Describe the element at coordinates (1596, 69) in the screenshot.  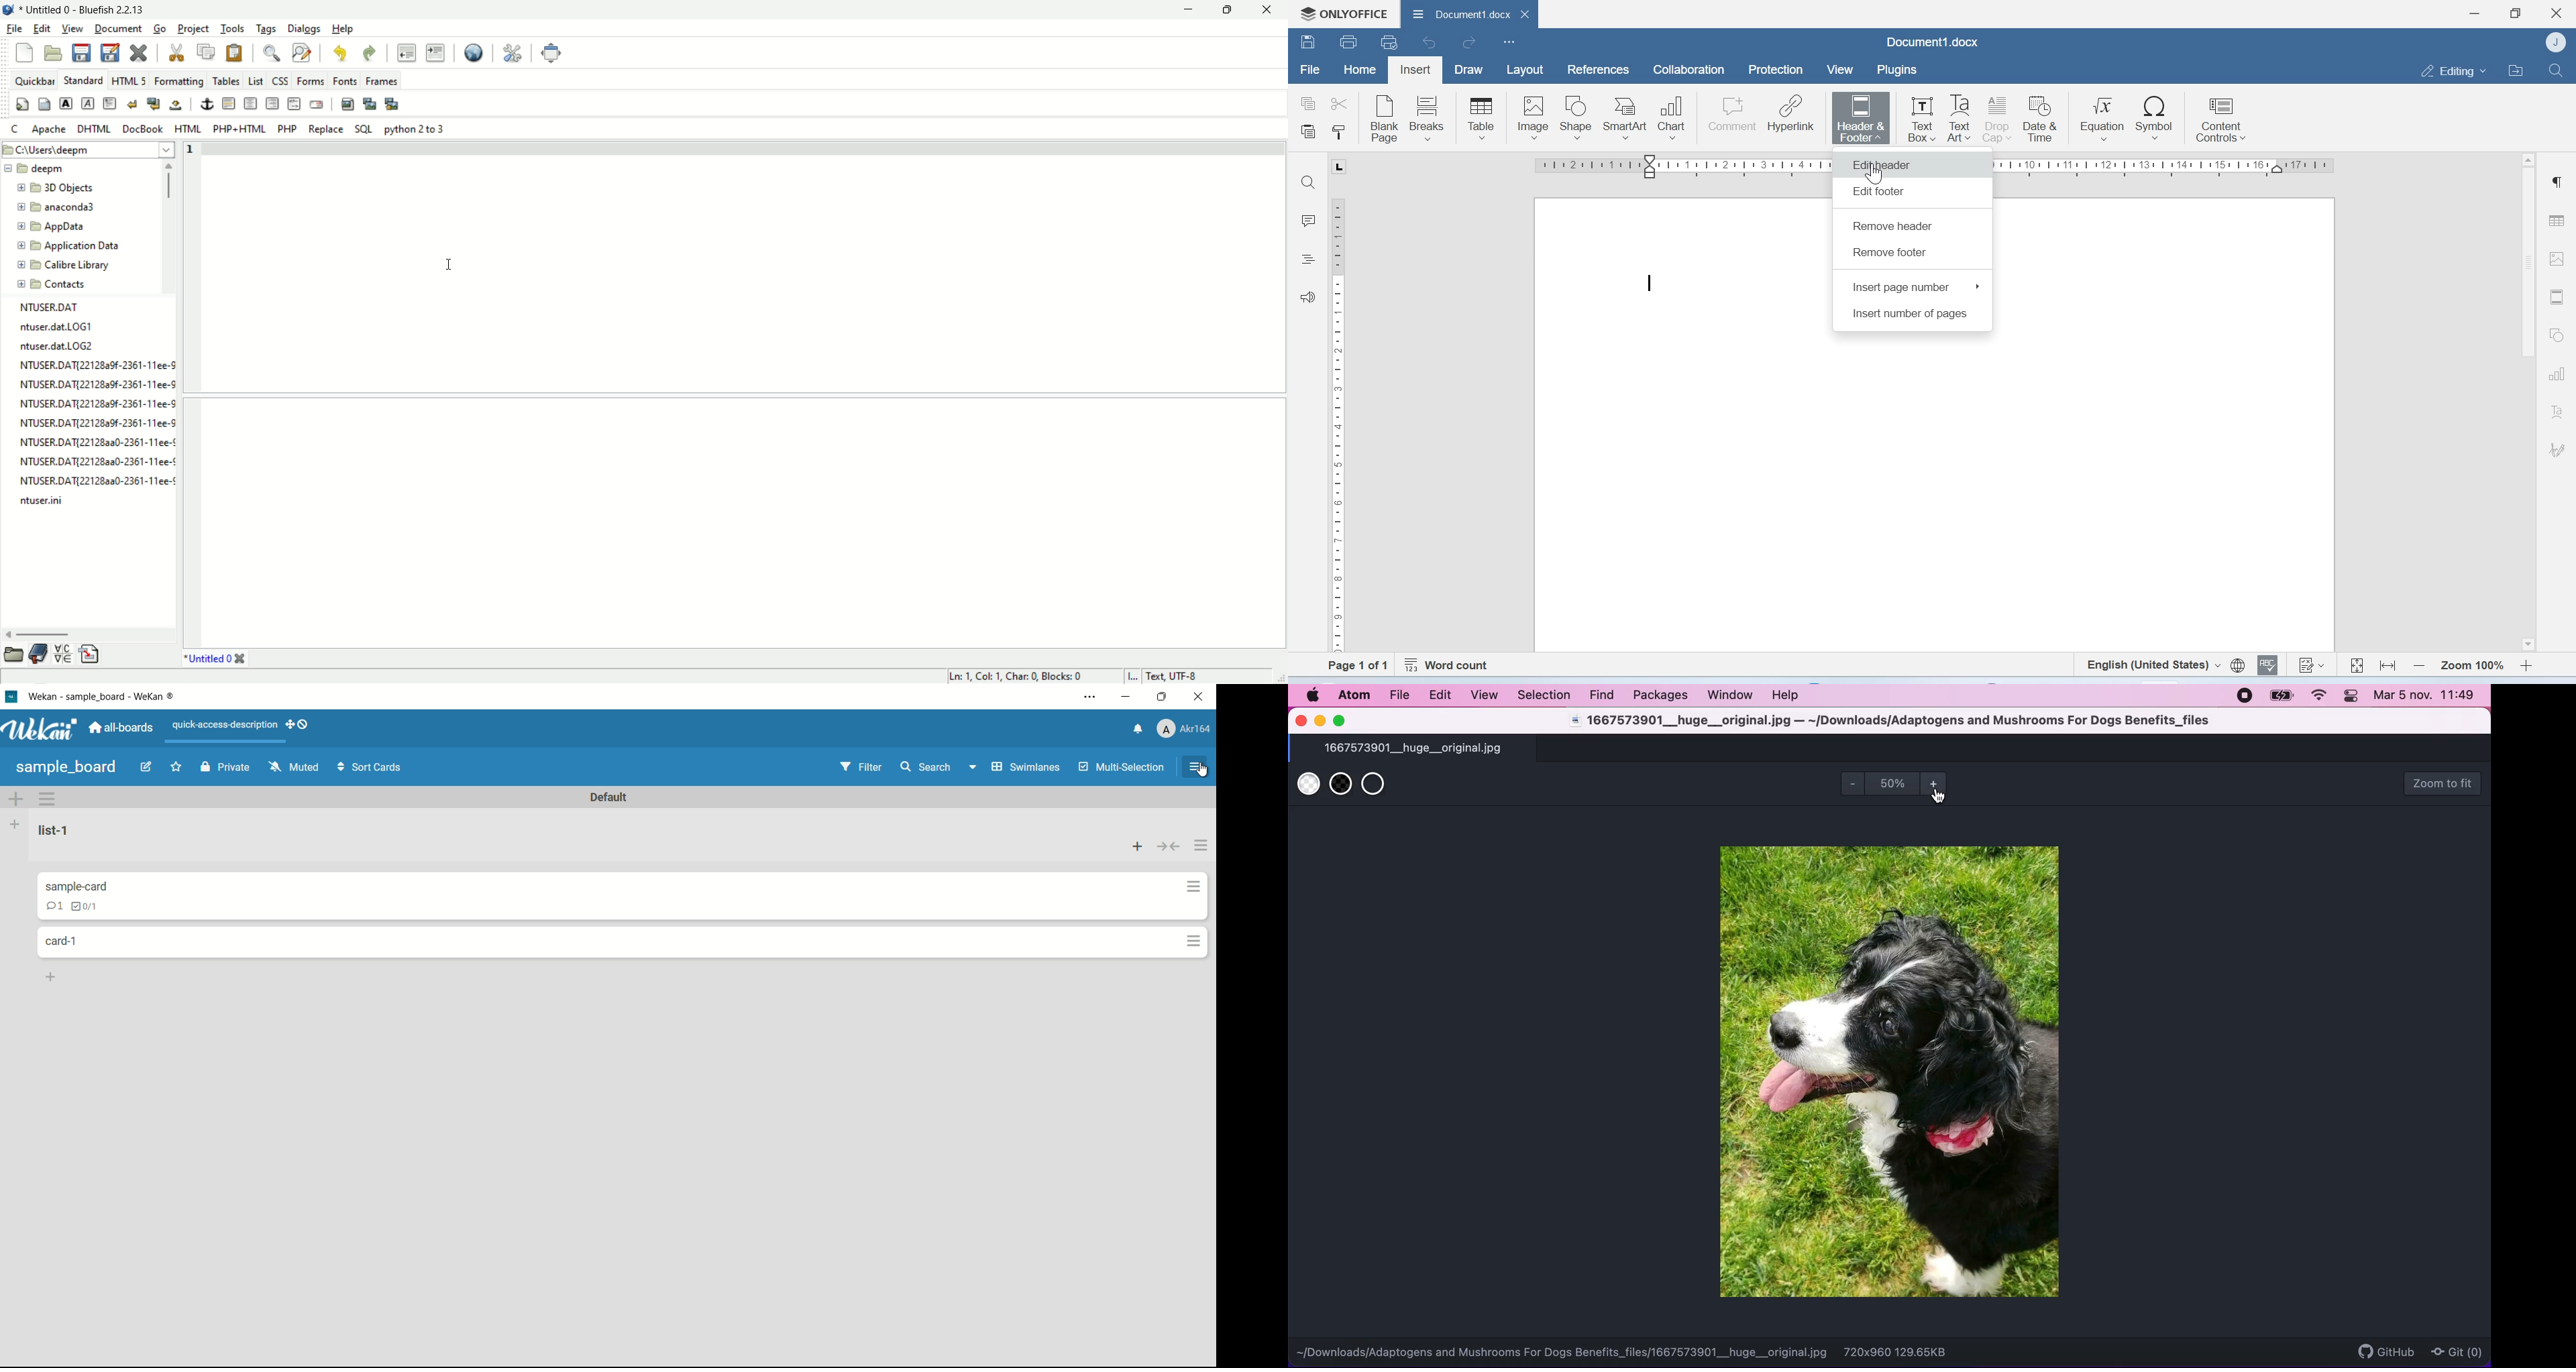
I see `References` at that location.